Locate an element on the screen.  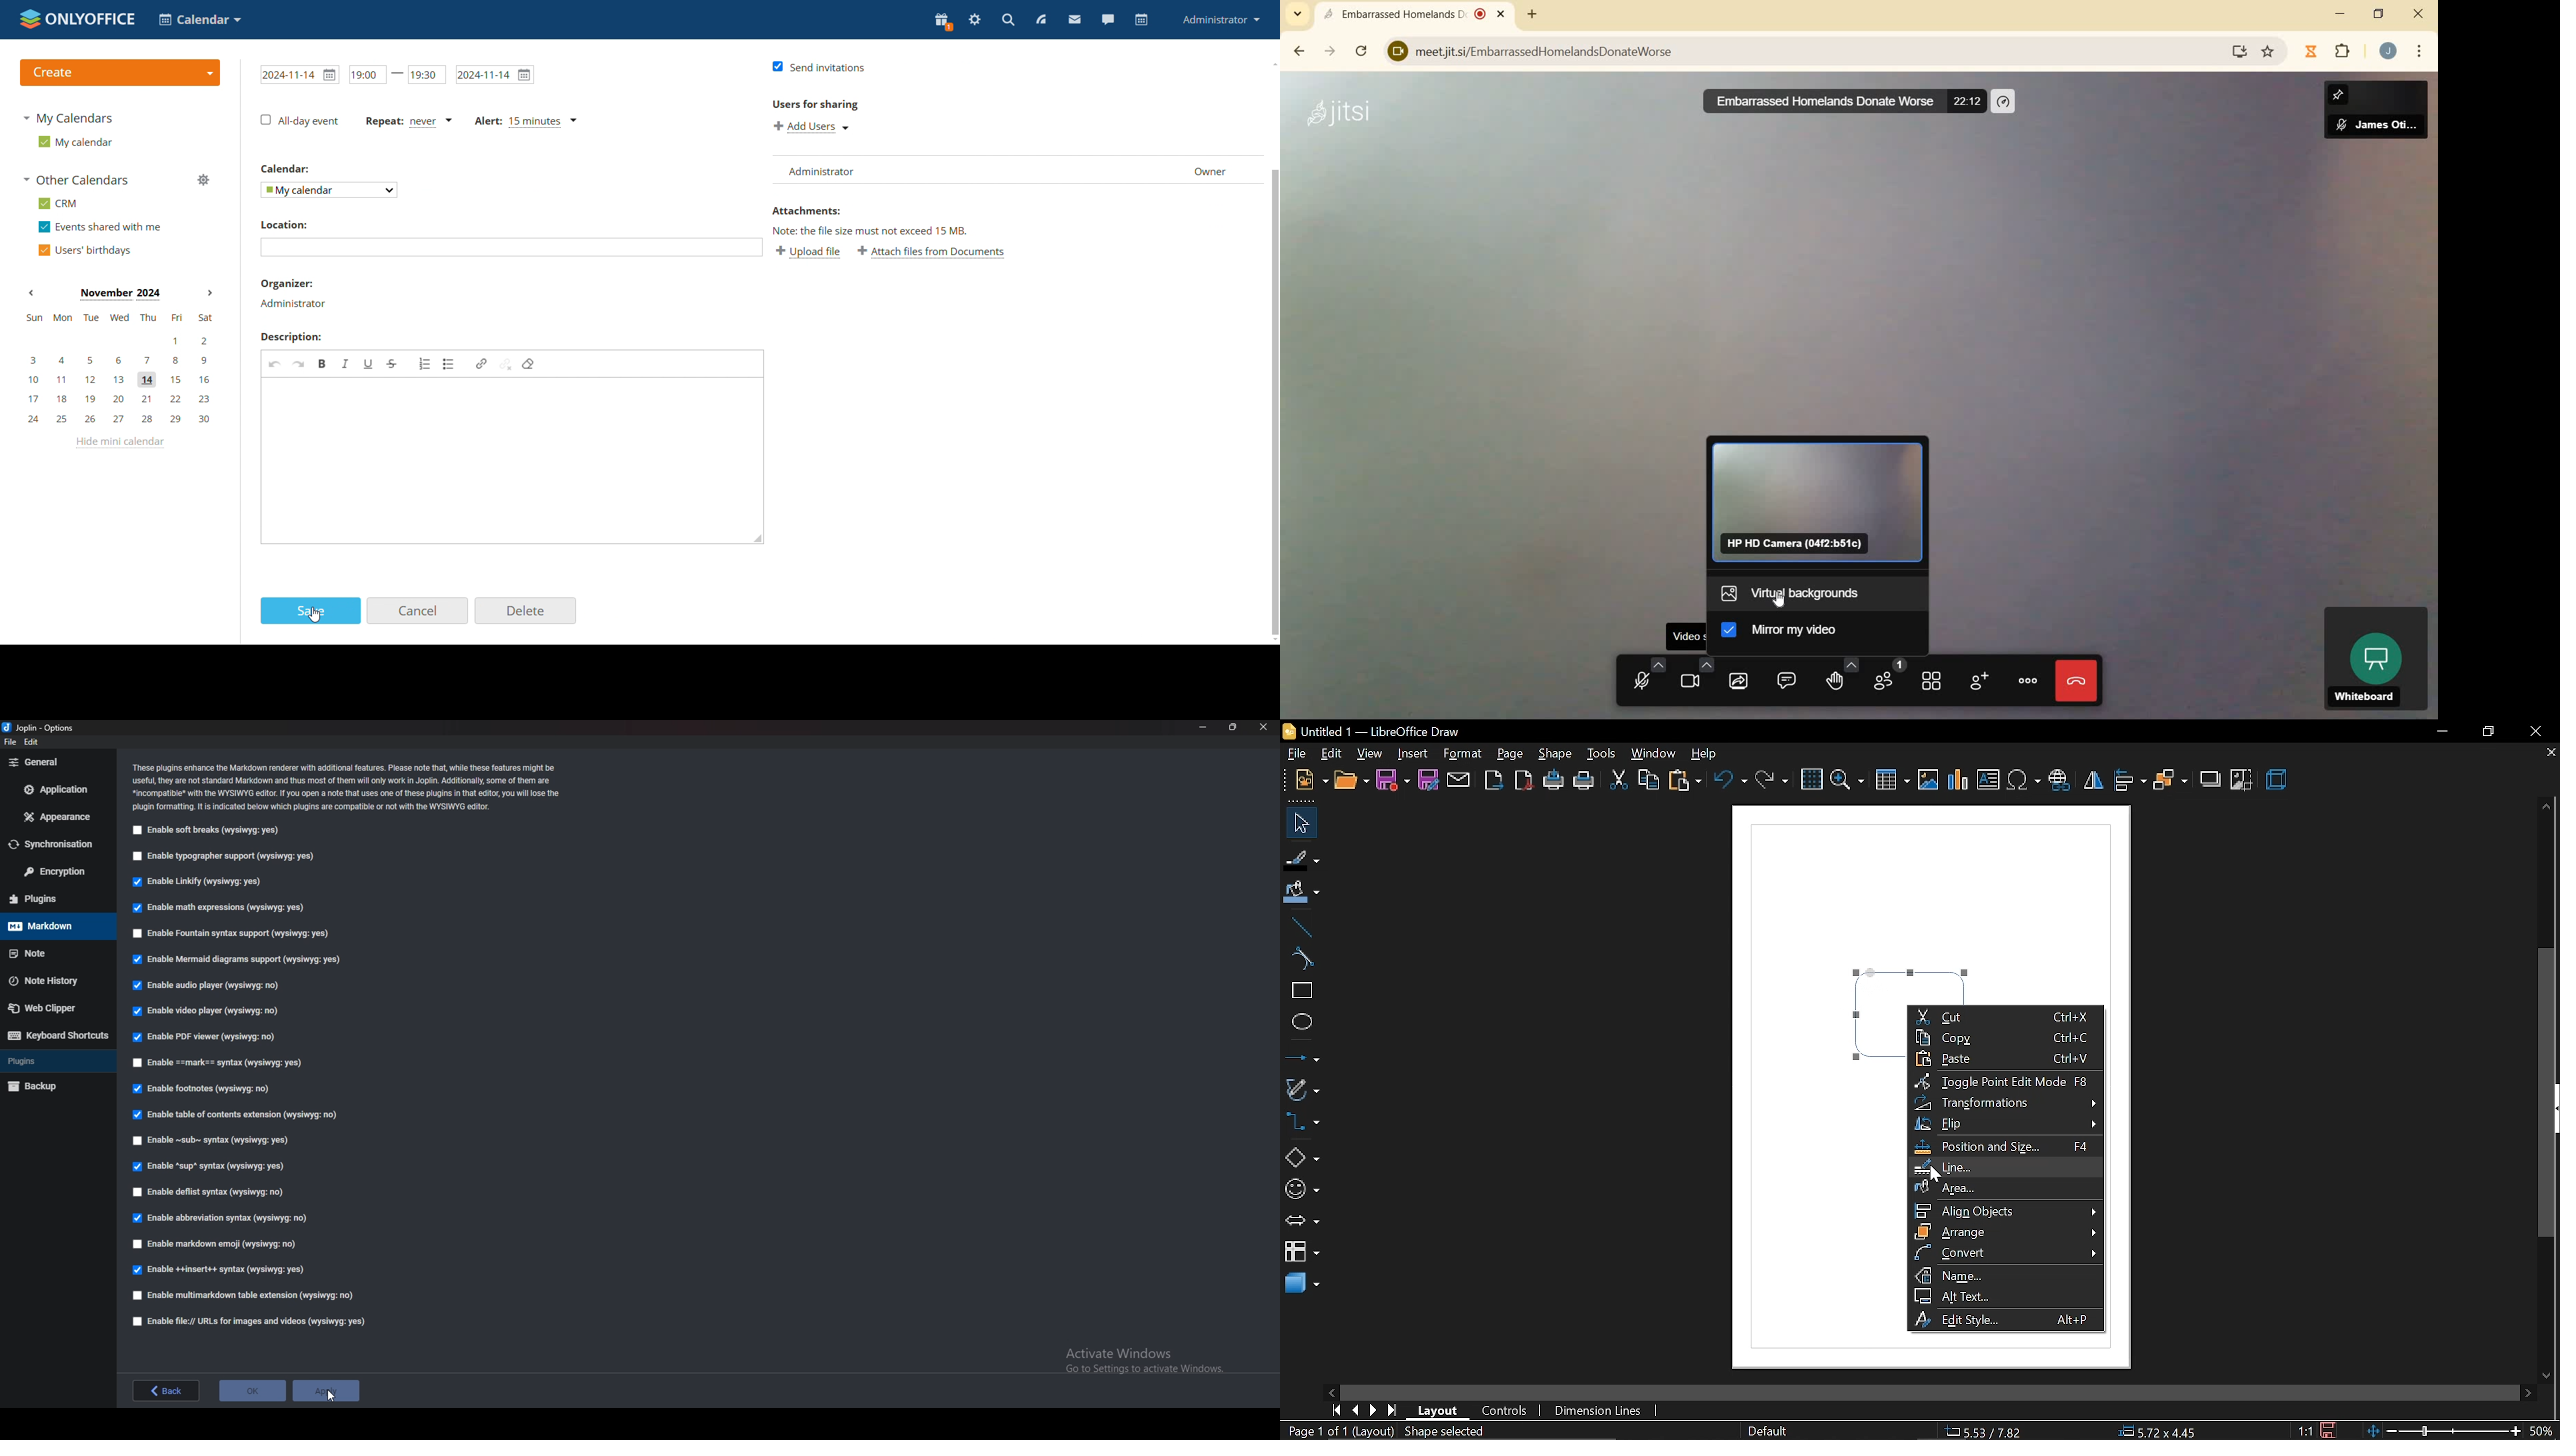
‘These plugins enhance the Markdown renderer with additional features. Please note that, while these features might be
‘useful, they are not standard Markdown and thus most of them will only work in Joplin. Additionally, some of them are
*incompatibe* with the WYSIWYG editor. If You open a note that uses one of these plugins in that editor, you wil lose the
plugin formatting. It is indicated below which plugins are compatible of not with the WYSIWYG editor. is located at coordinates (354, 788).